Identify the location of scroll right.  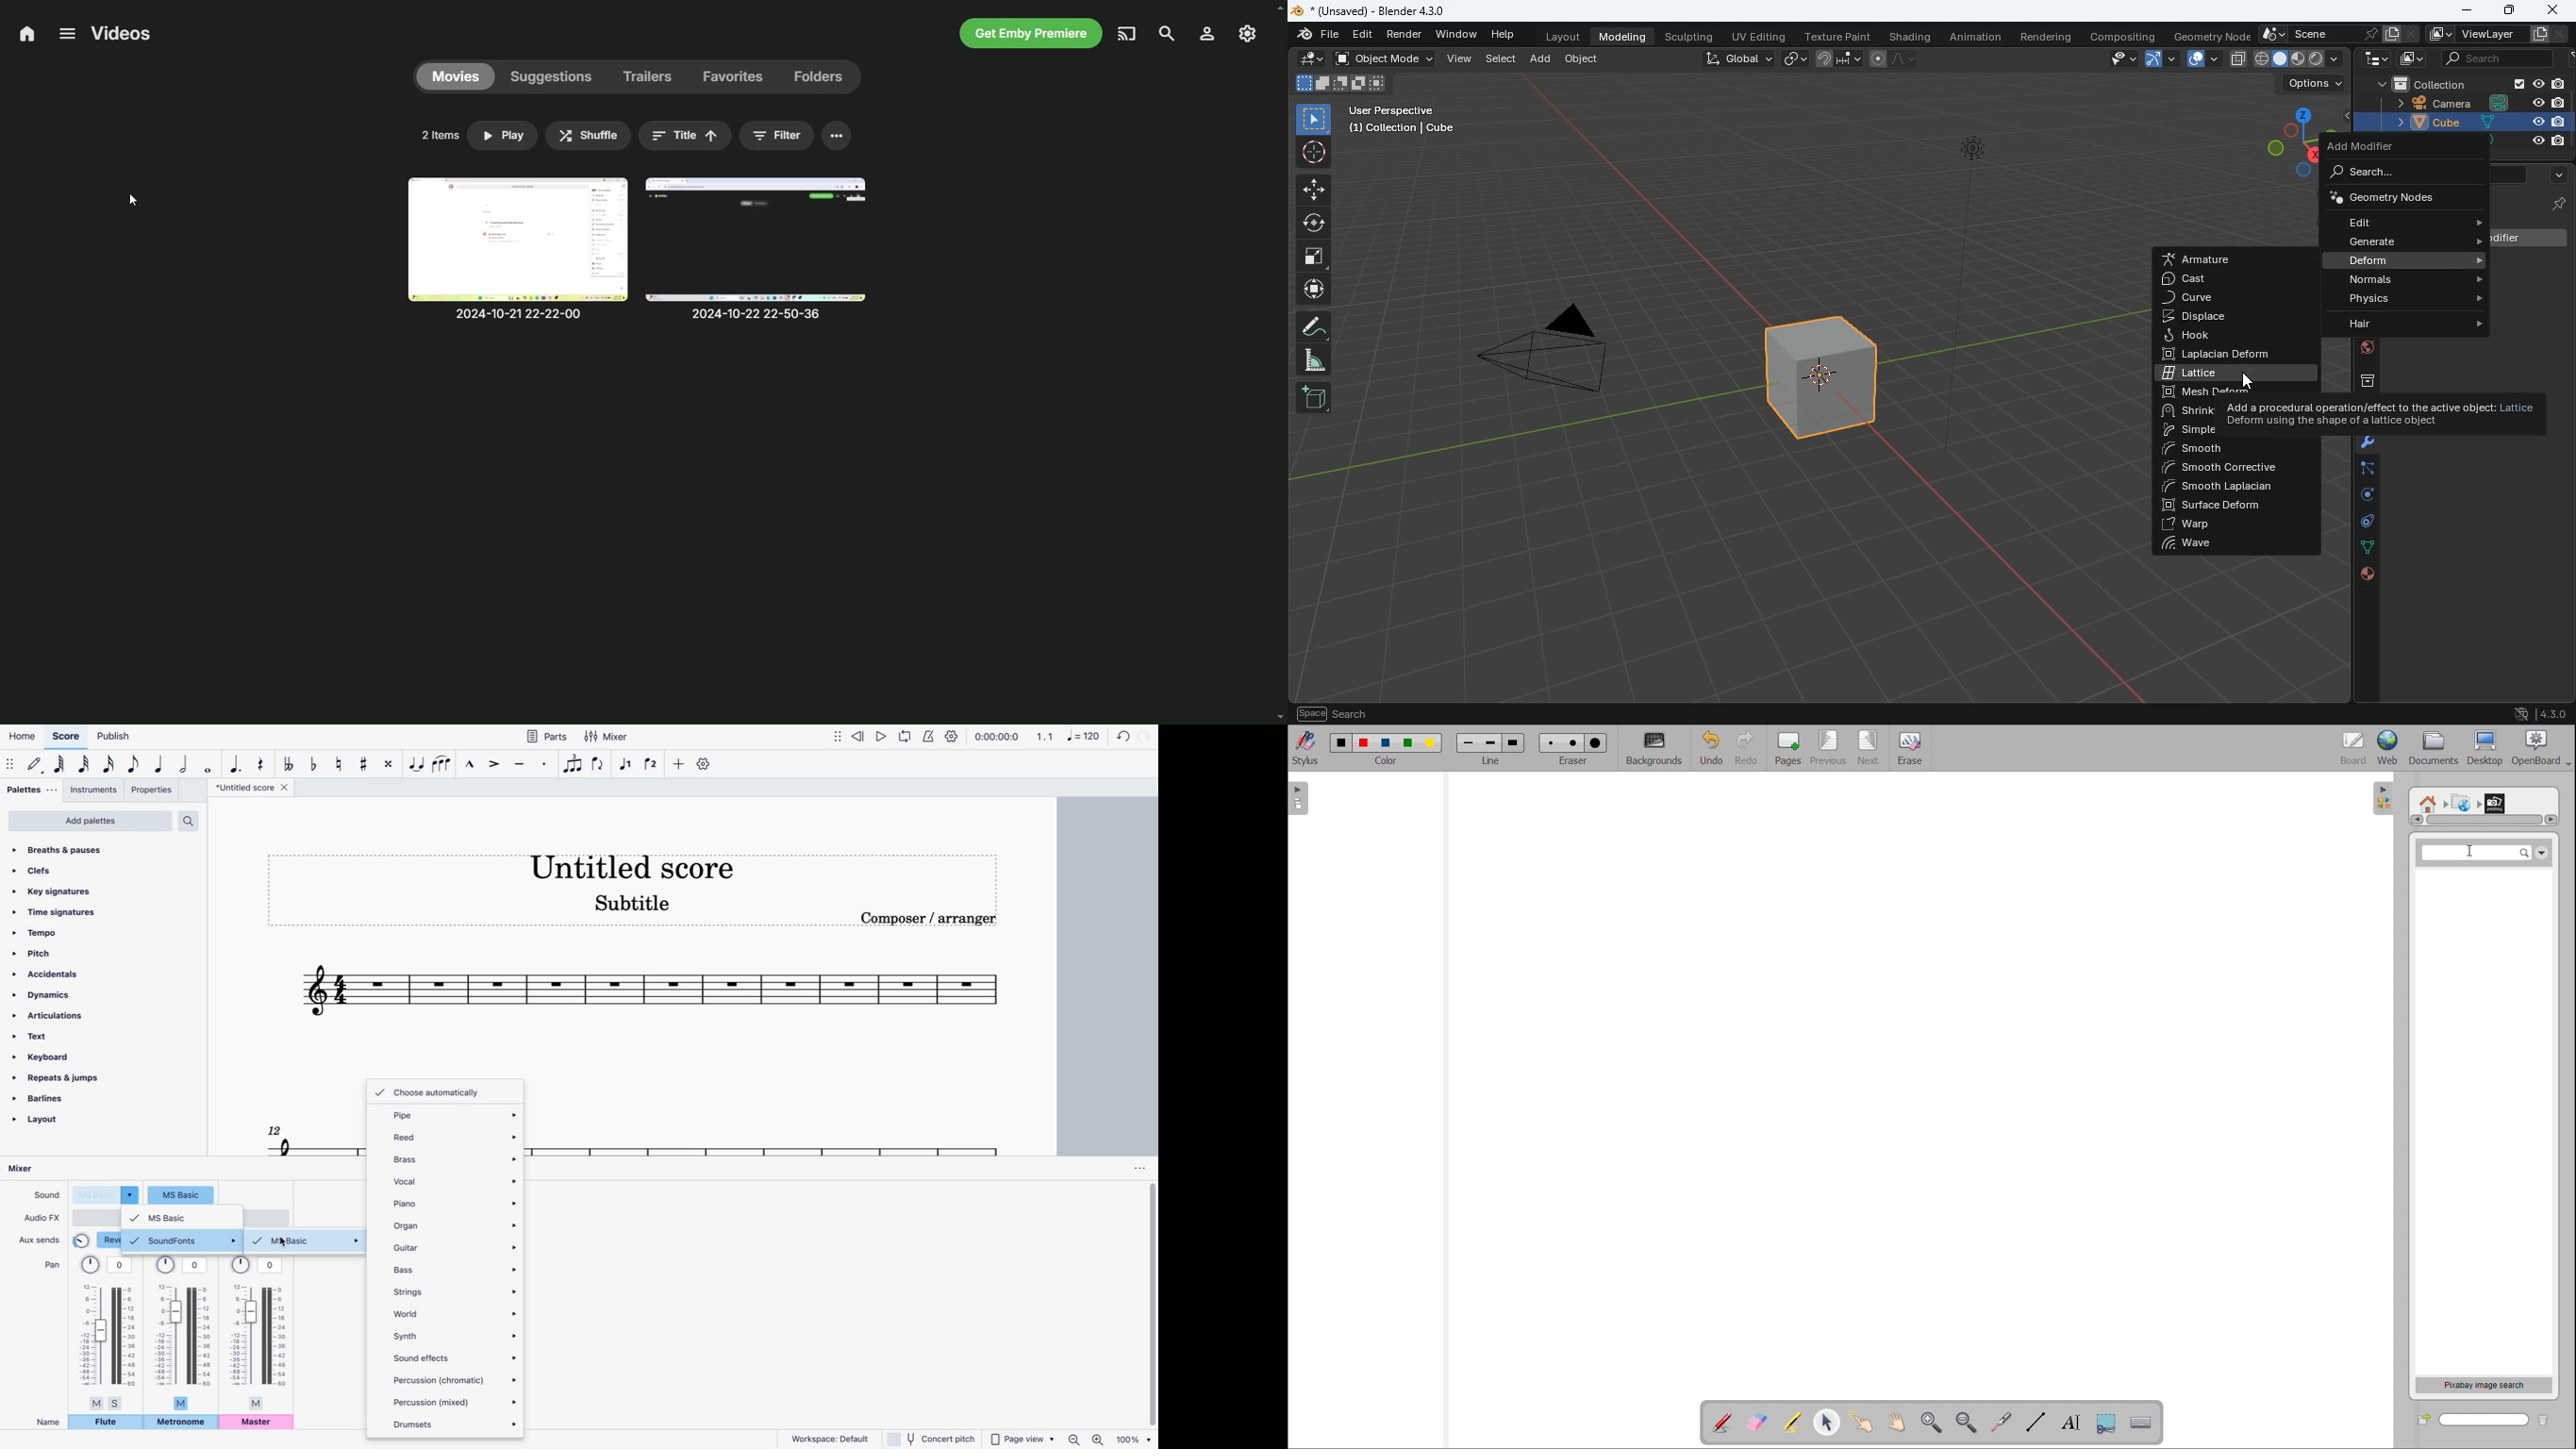
(2551, 819).